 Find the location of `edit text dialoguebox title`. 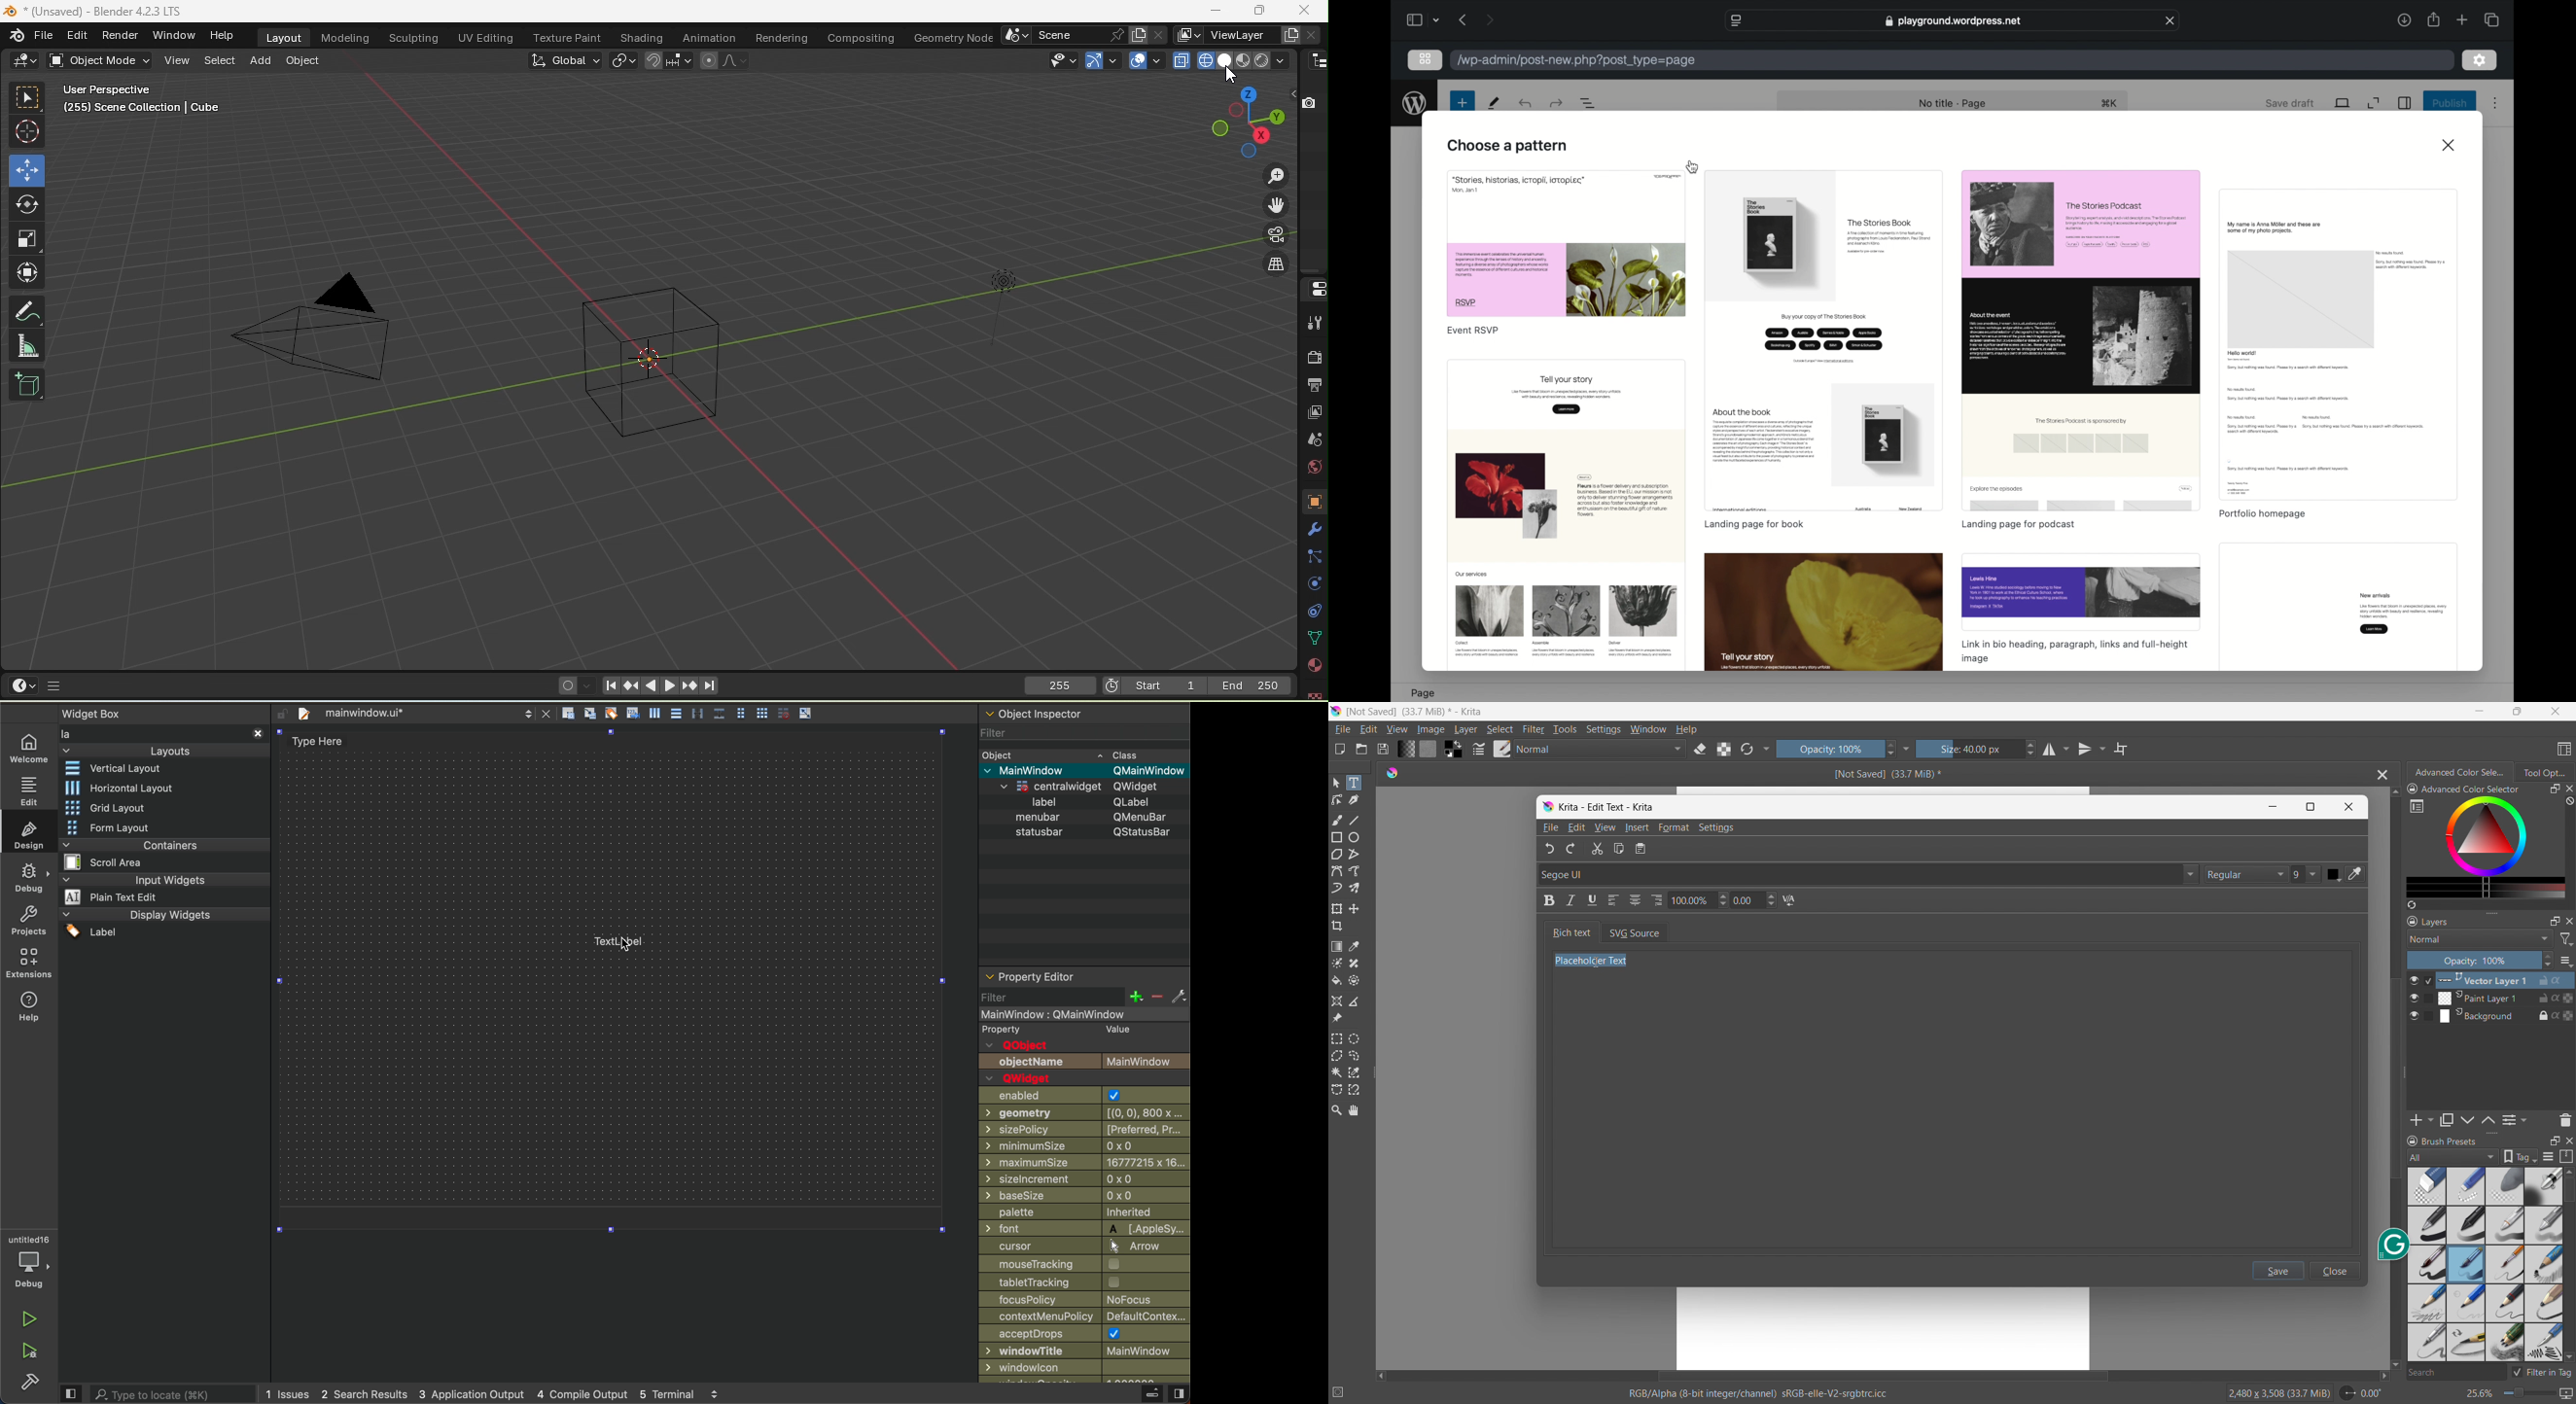

edit text dialoguebox title is located at coordinates (1607, 807).